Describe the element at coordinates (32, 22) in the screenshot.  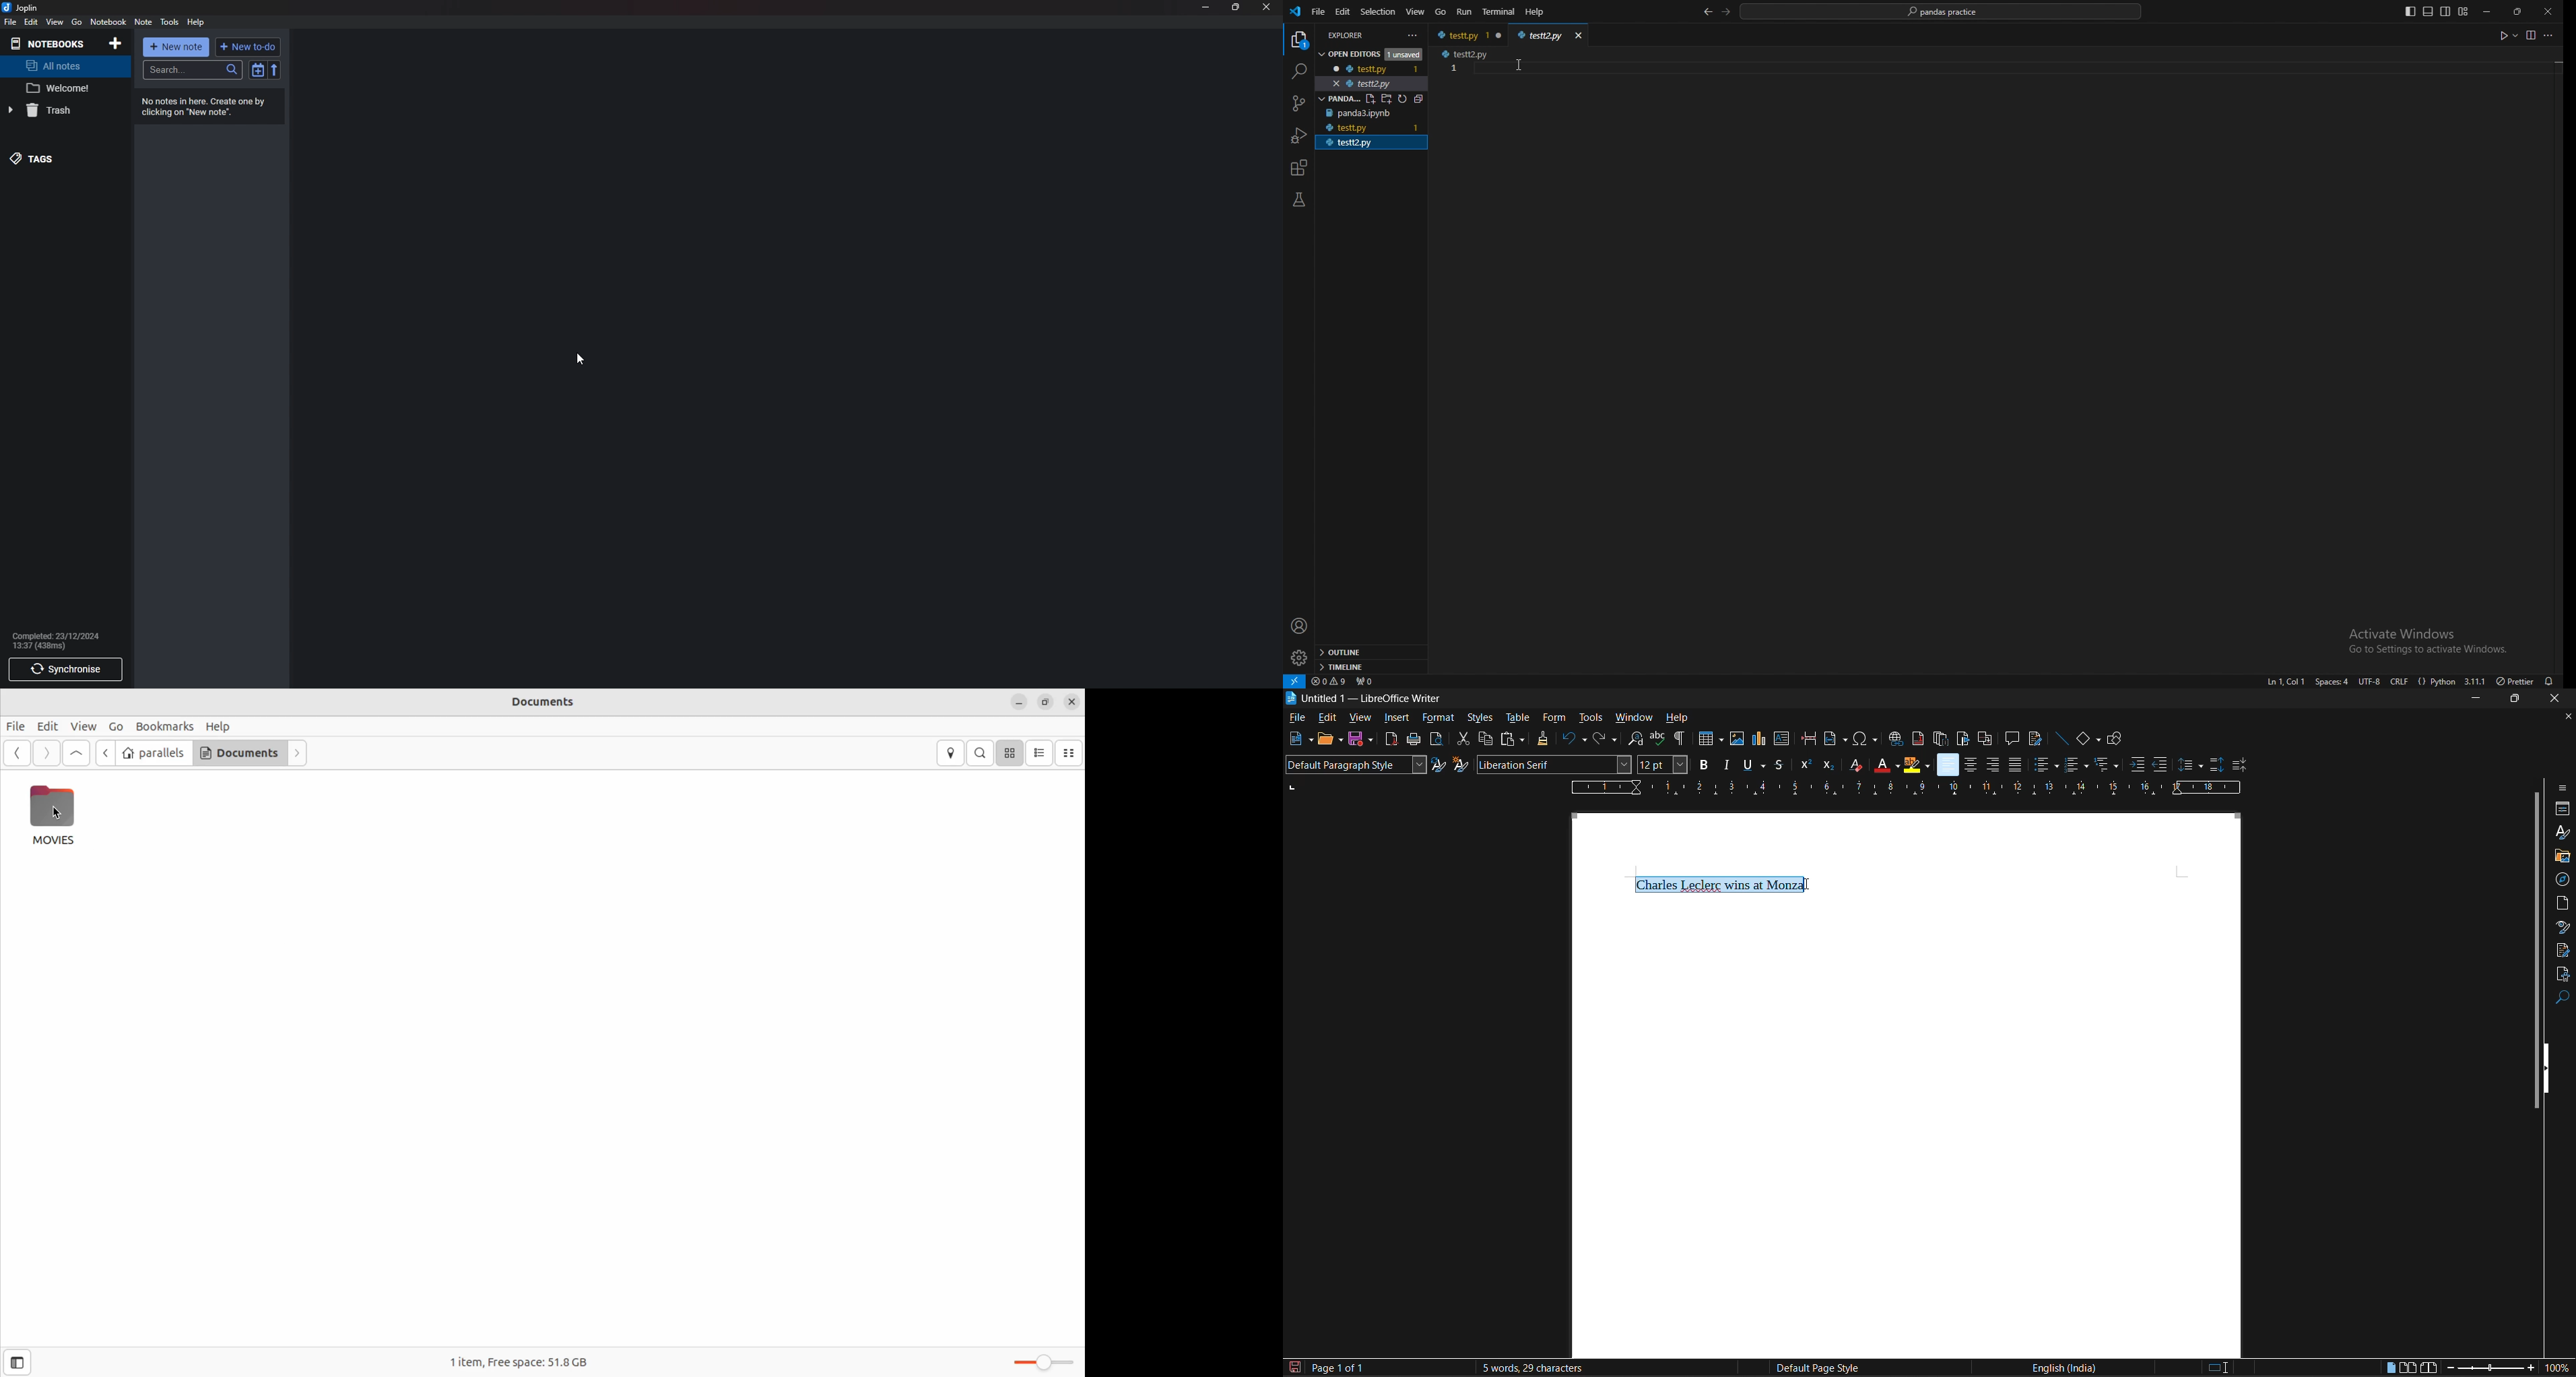
I see `edit` at that location.